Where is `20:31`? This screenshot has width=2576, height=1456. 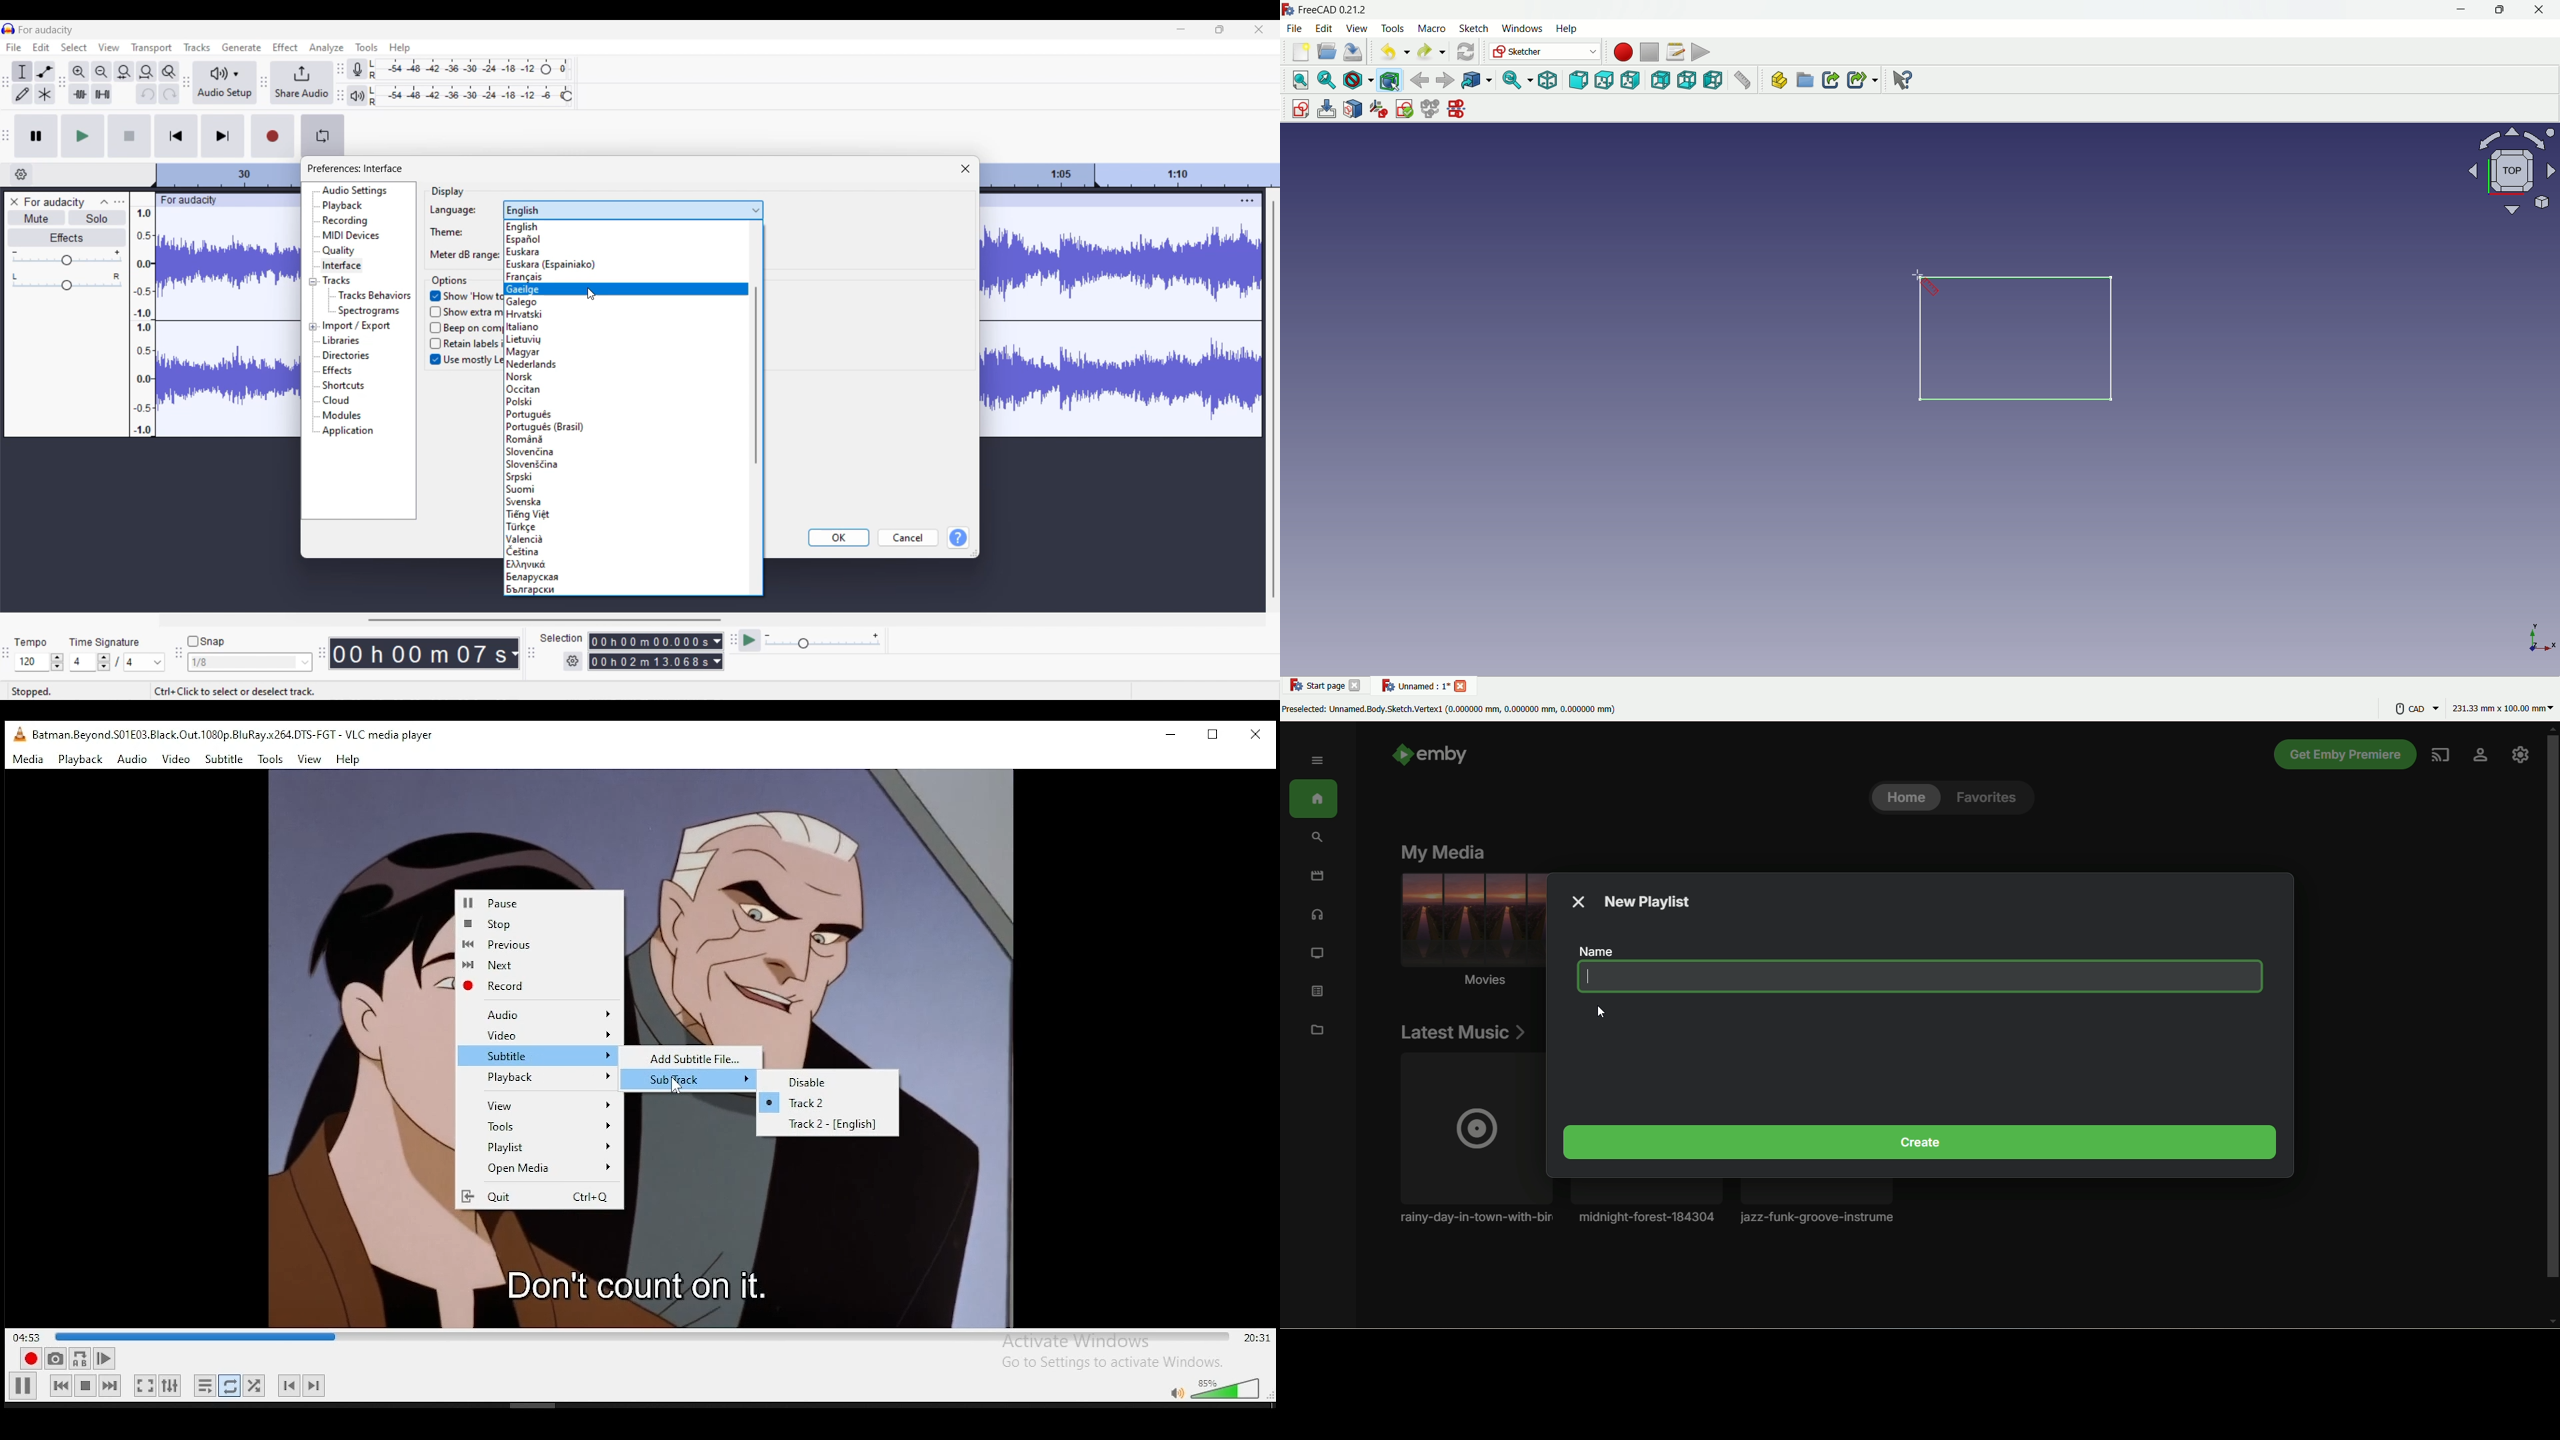 20:31 is located at coordinates (1255, 1339).